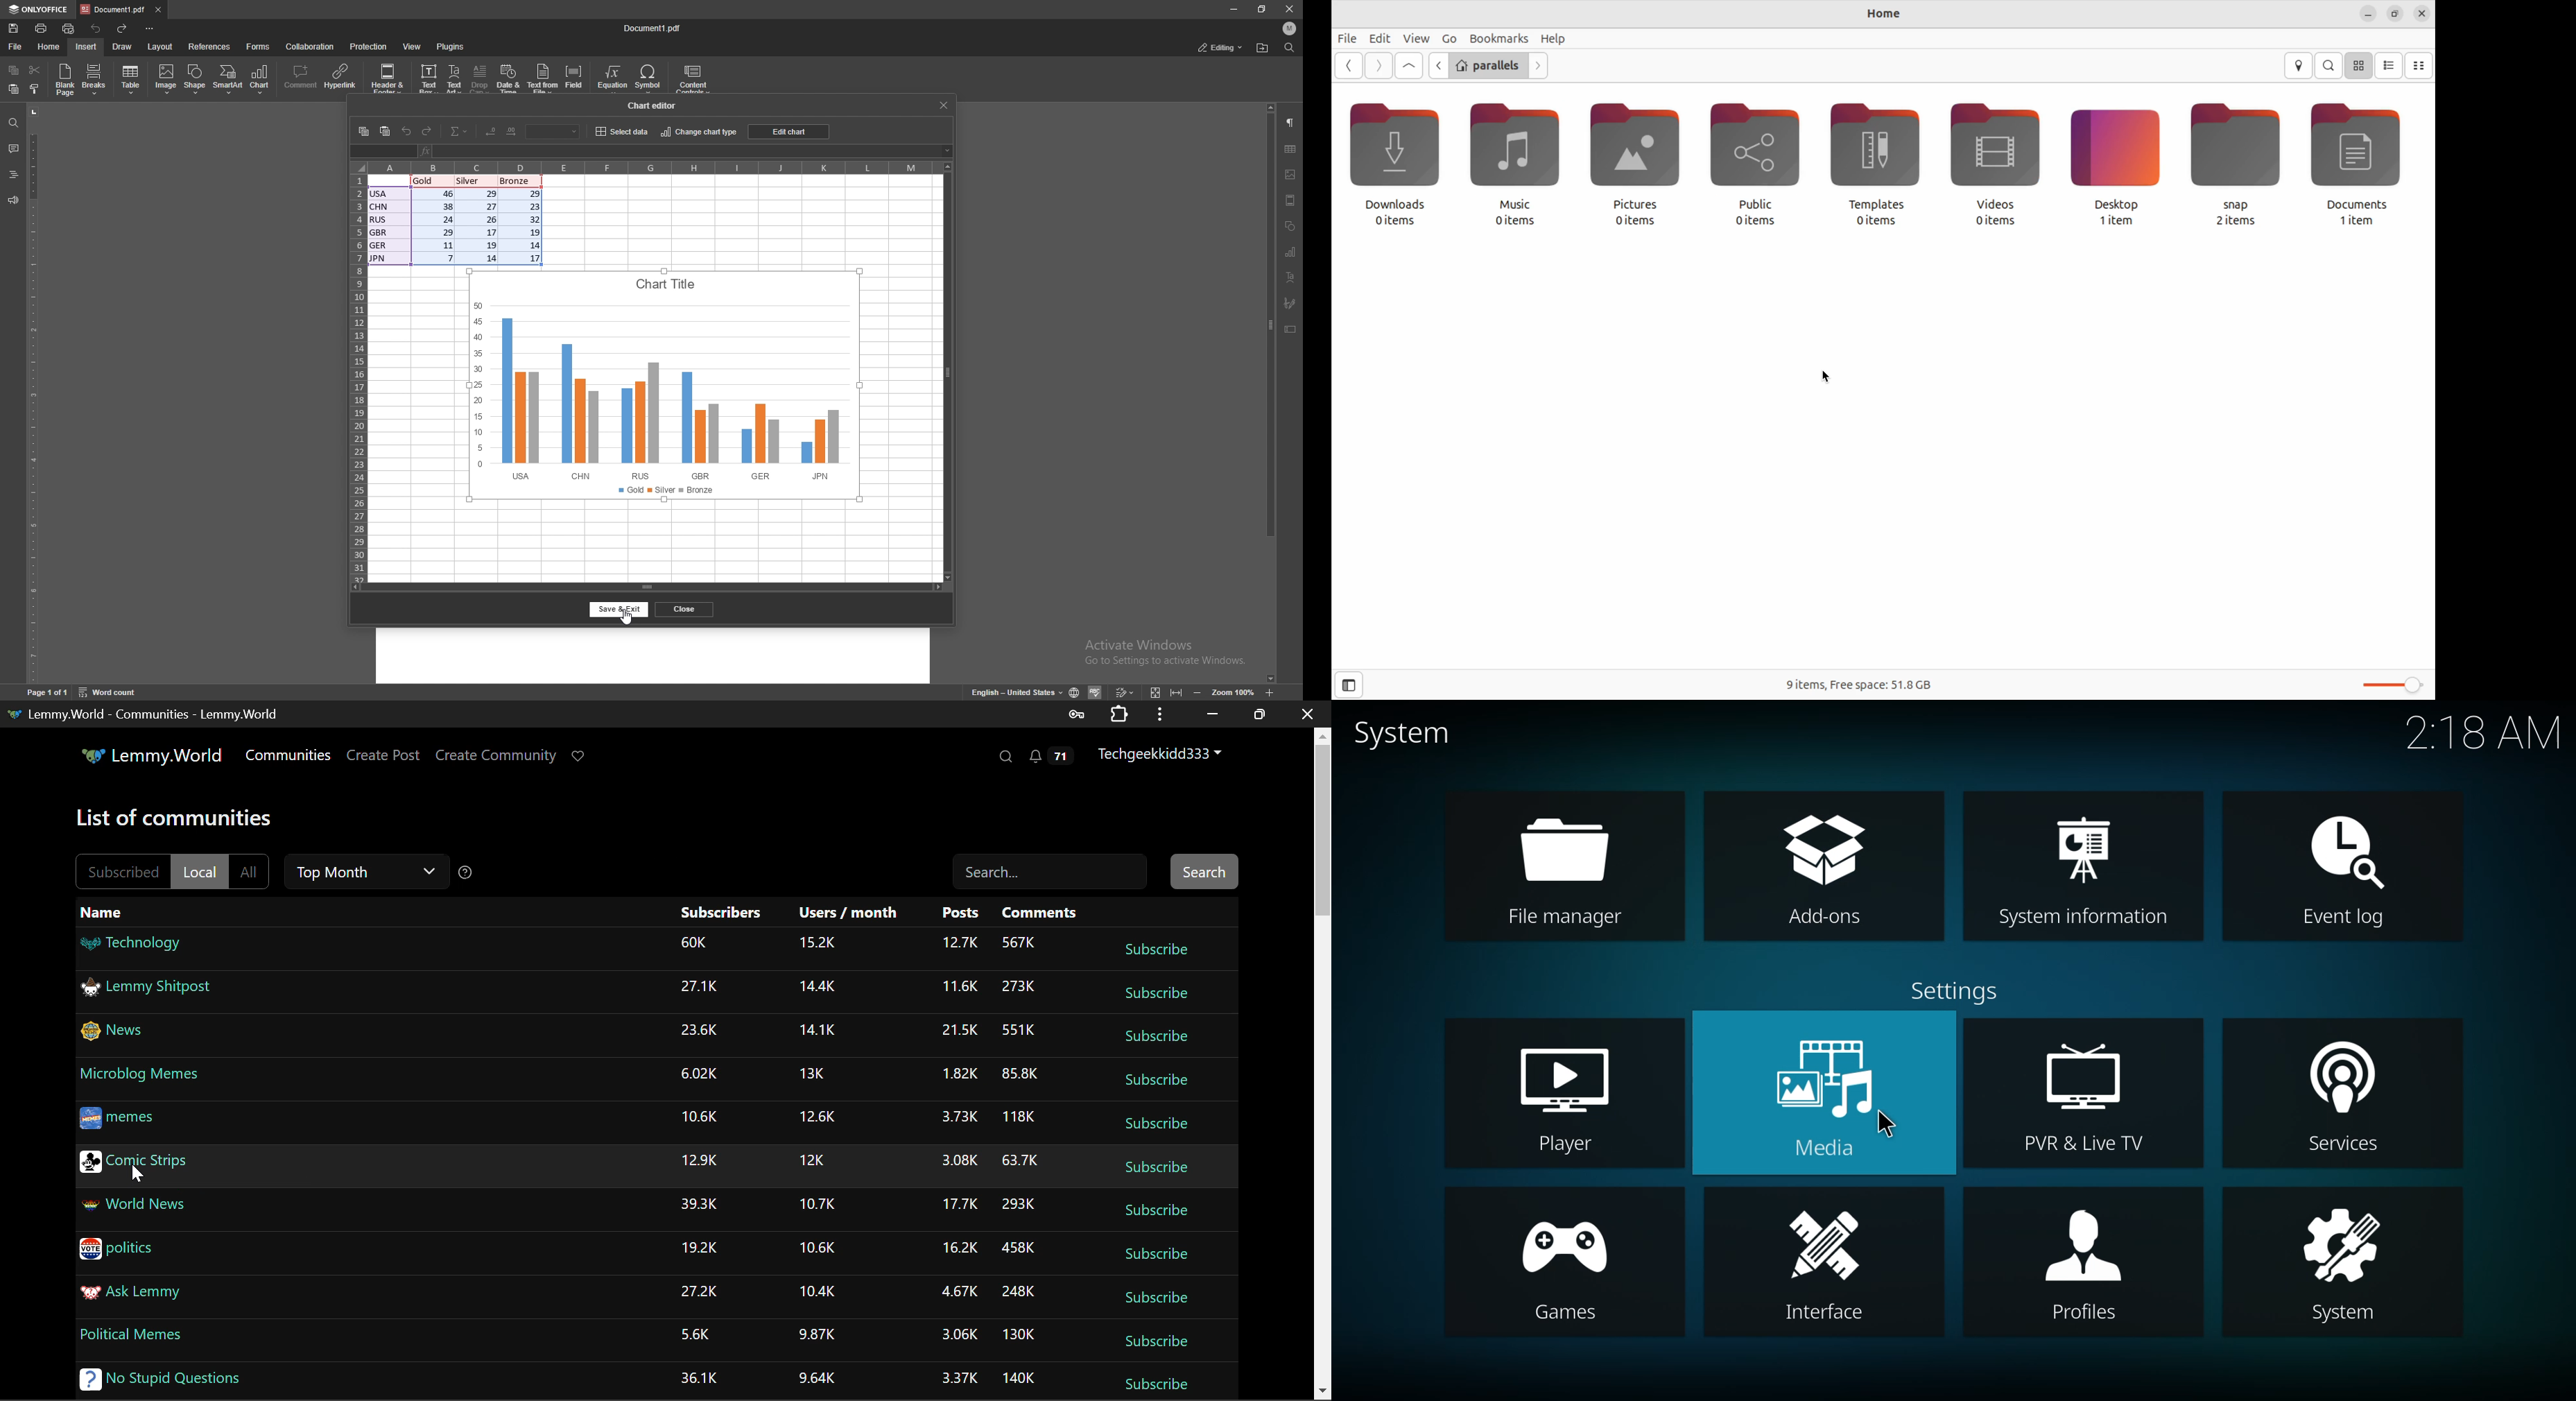 The height and width of the screenshot is (1428, 2576). Describe the element at coordinates (1289, 303) in the screenshot. I see `signature field` at that location.